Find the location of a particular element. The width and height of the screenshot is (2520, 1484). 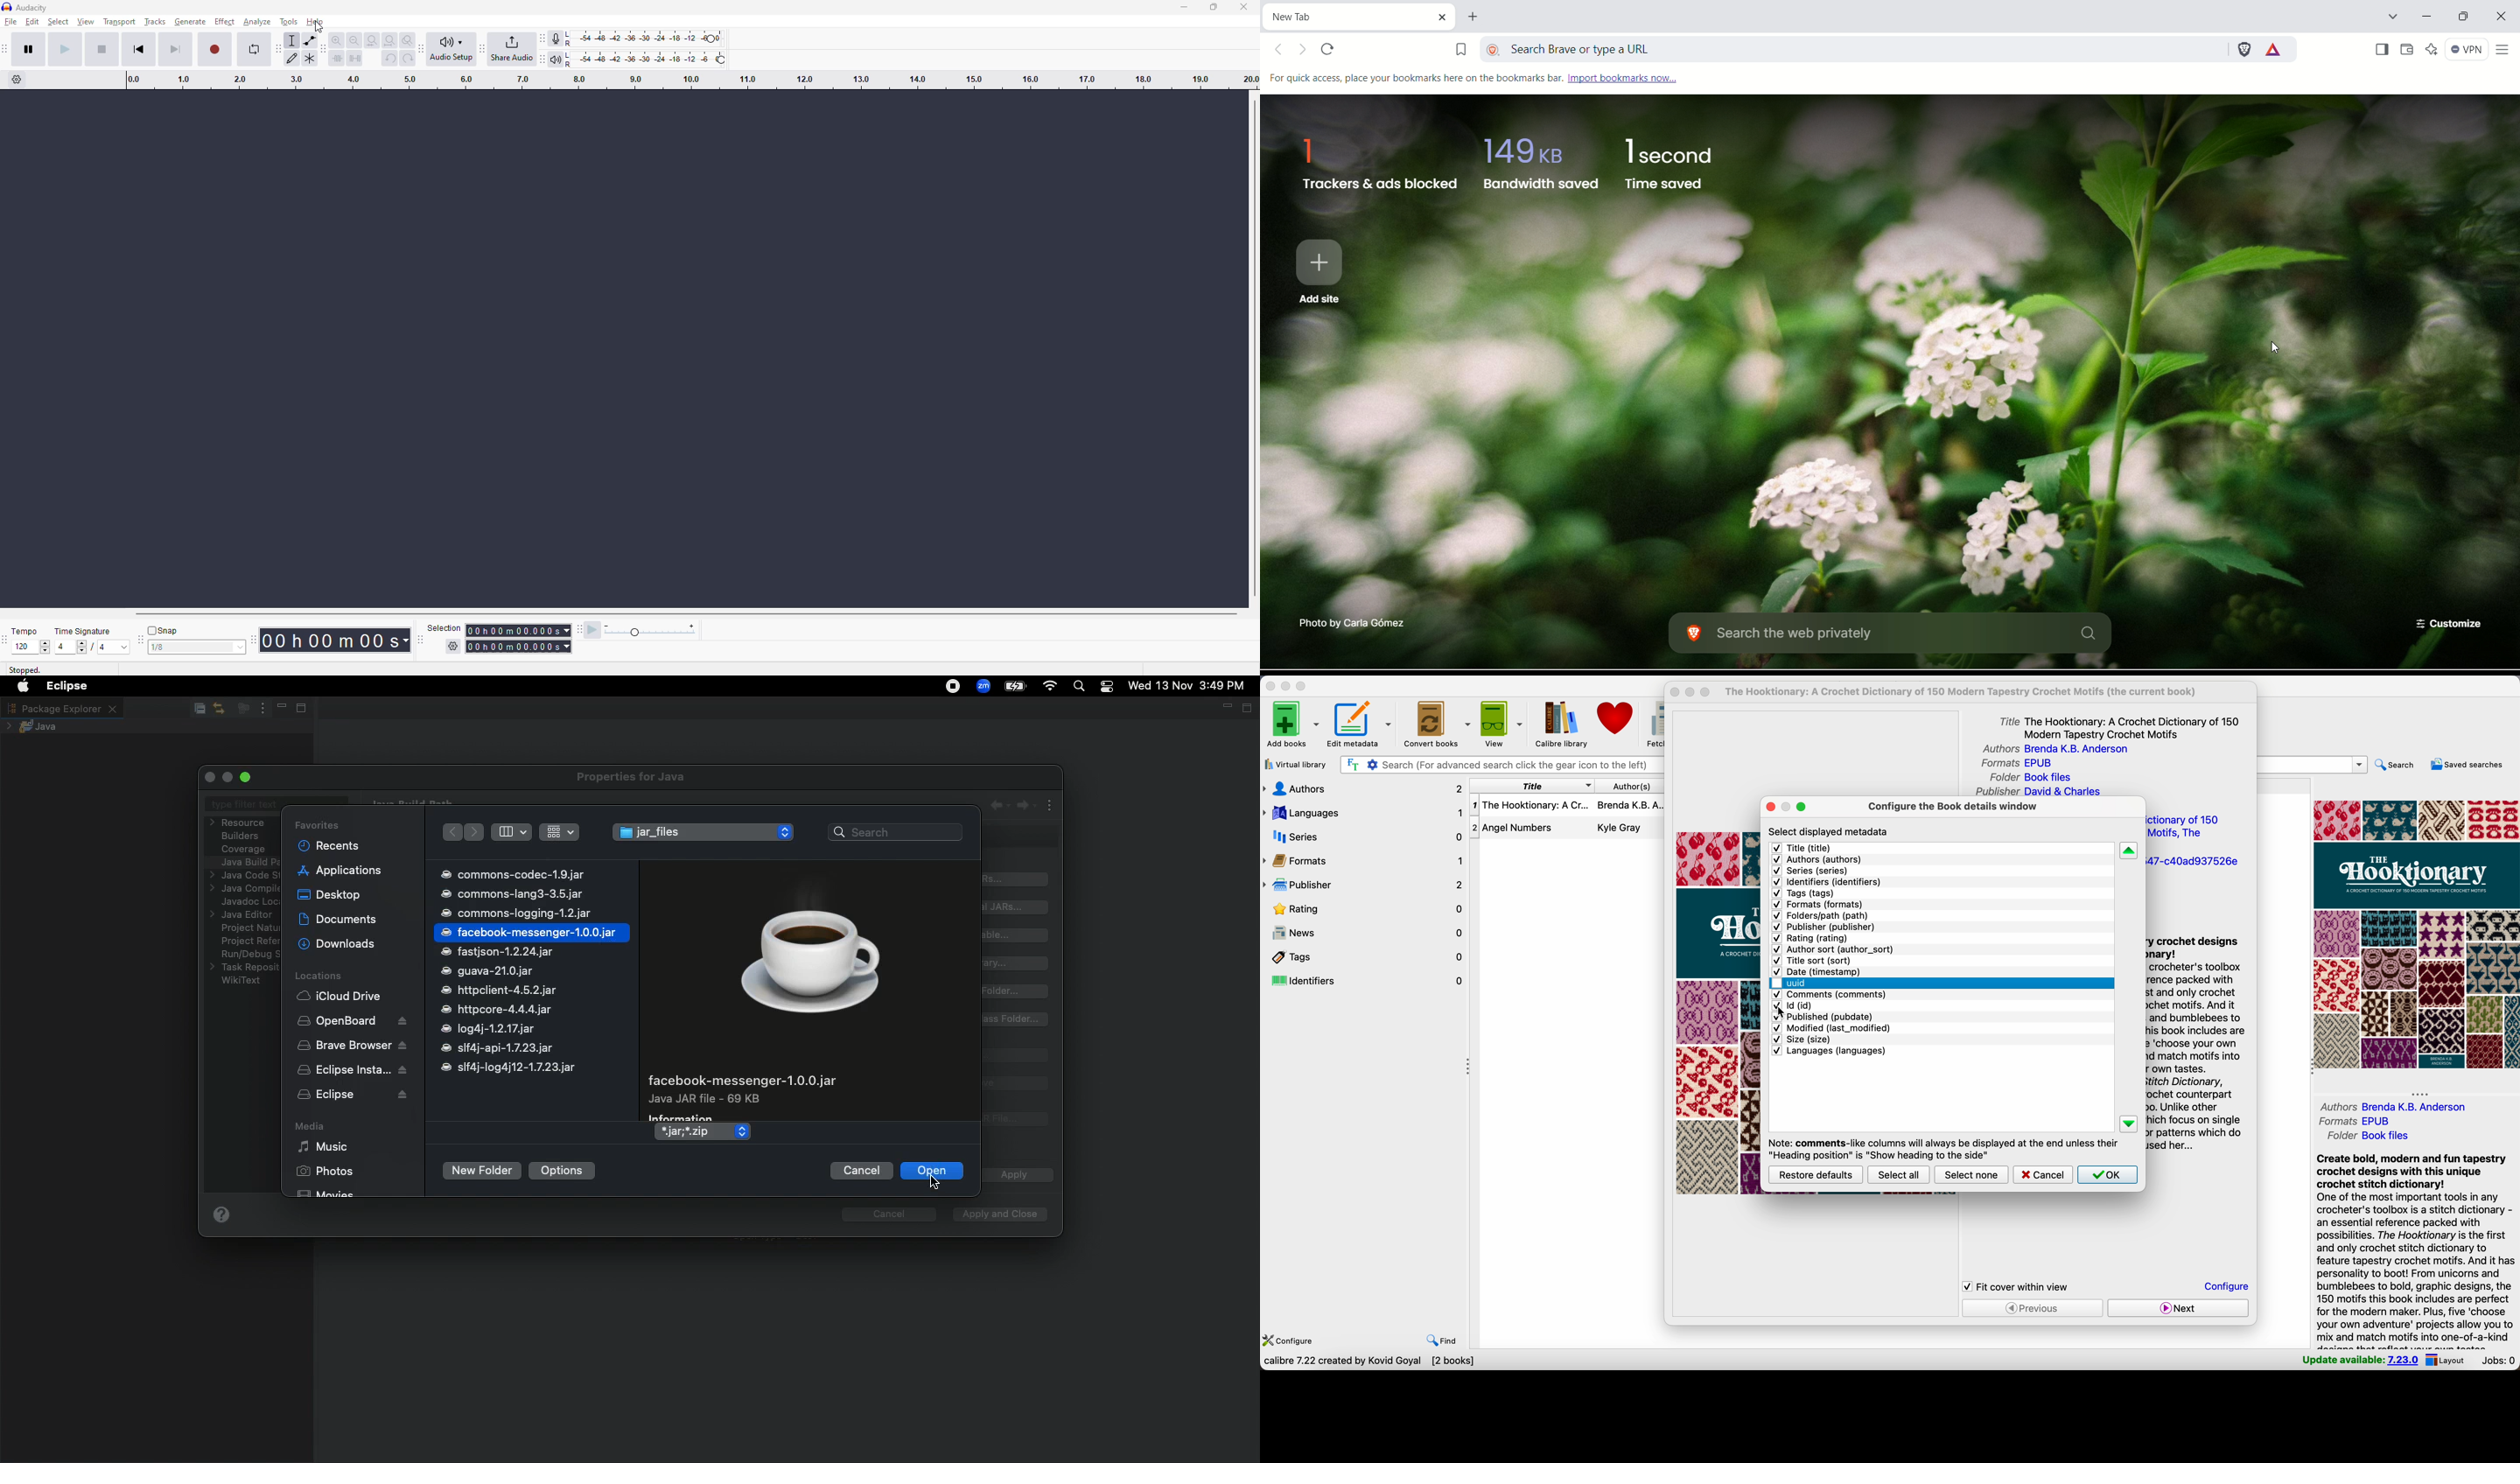

silence audio selection is located at coordinates (354, 57).